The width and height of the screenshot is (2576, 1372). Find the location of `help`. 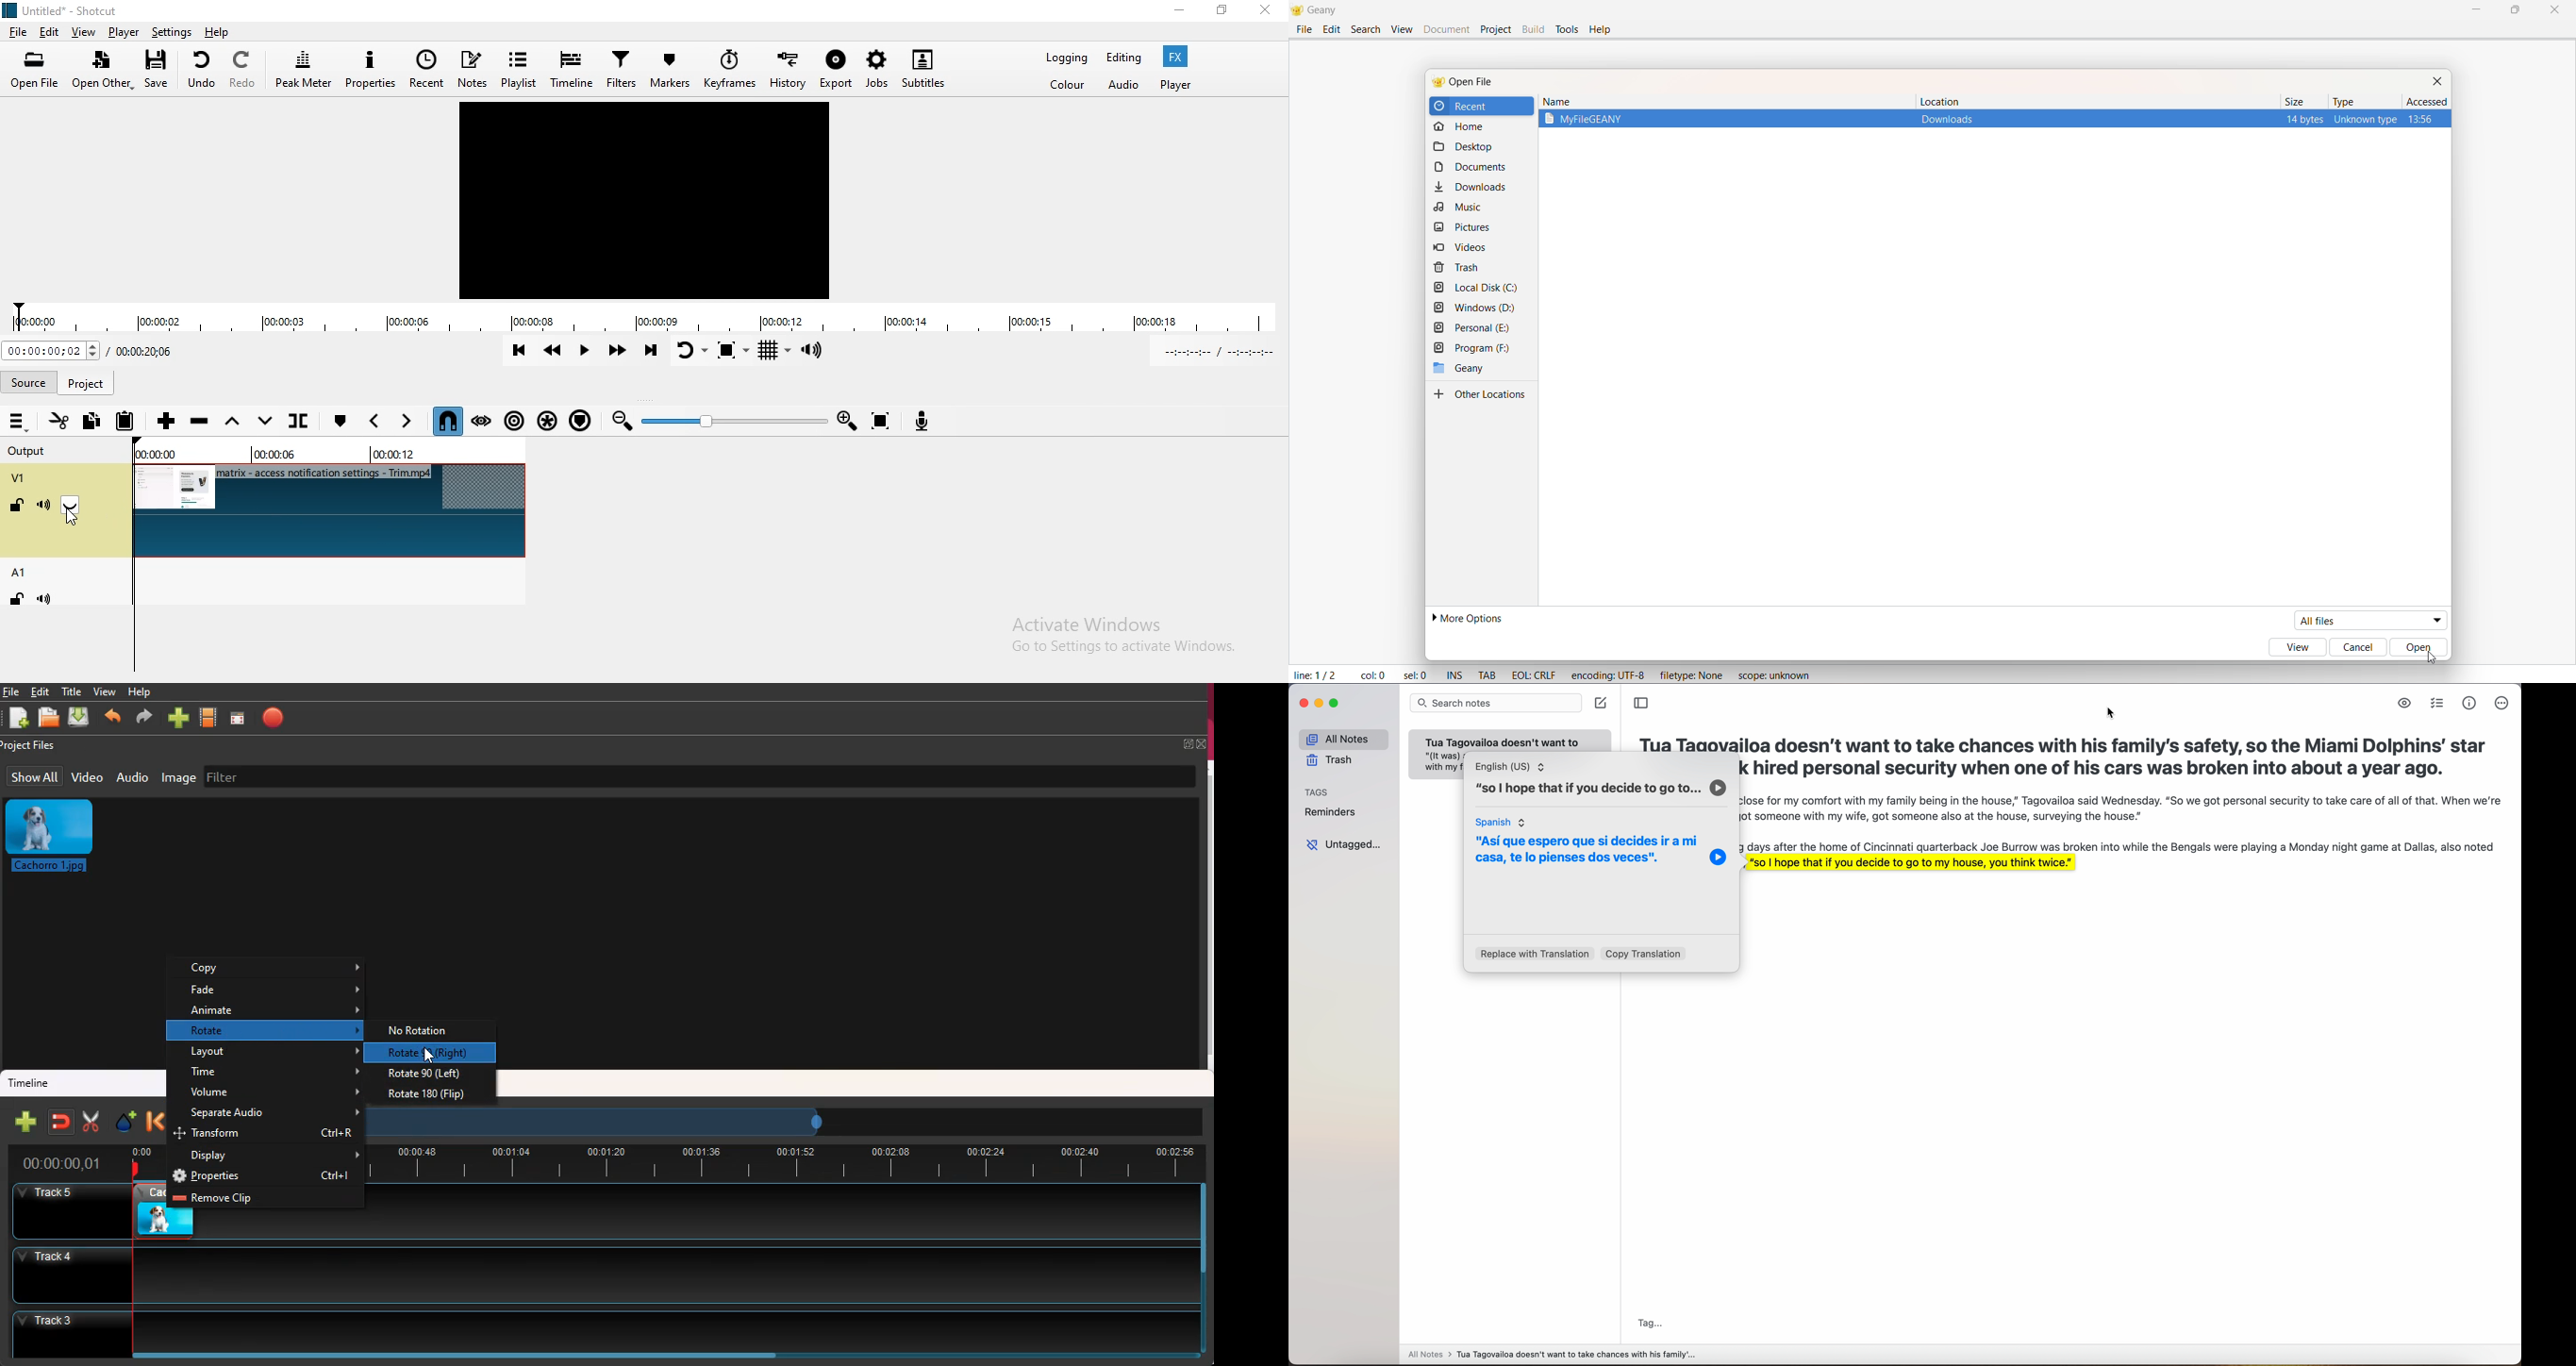

help is located at coordinates (1604, 30).